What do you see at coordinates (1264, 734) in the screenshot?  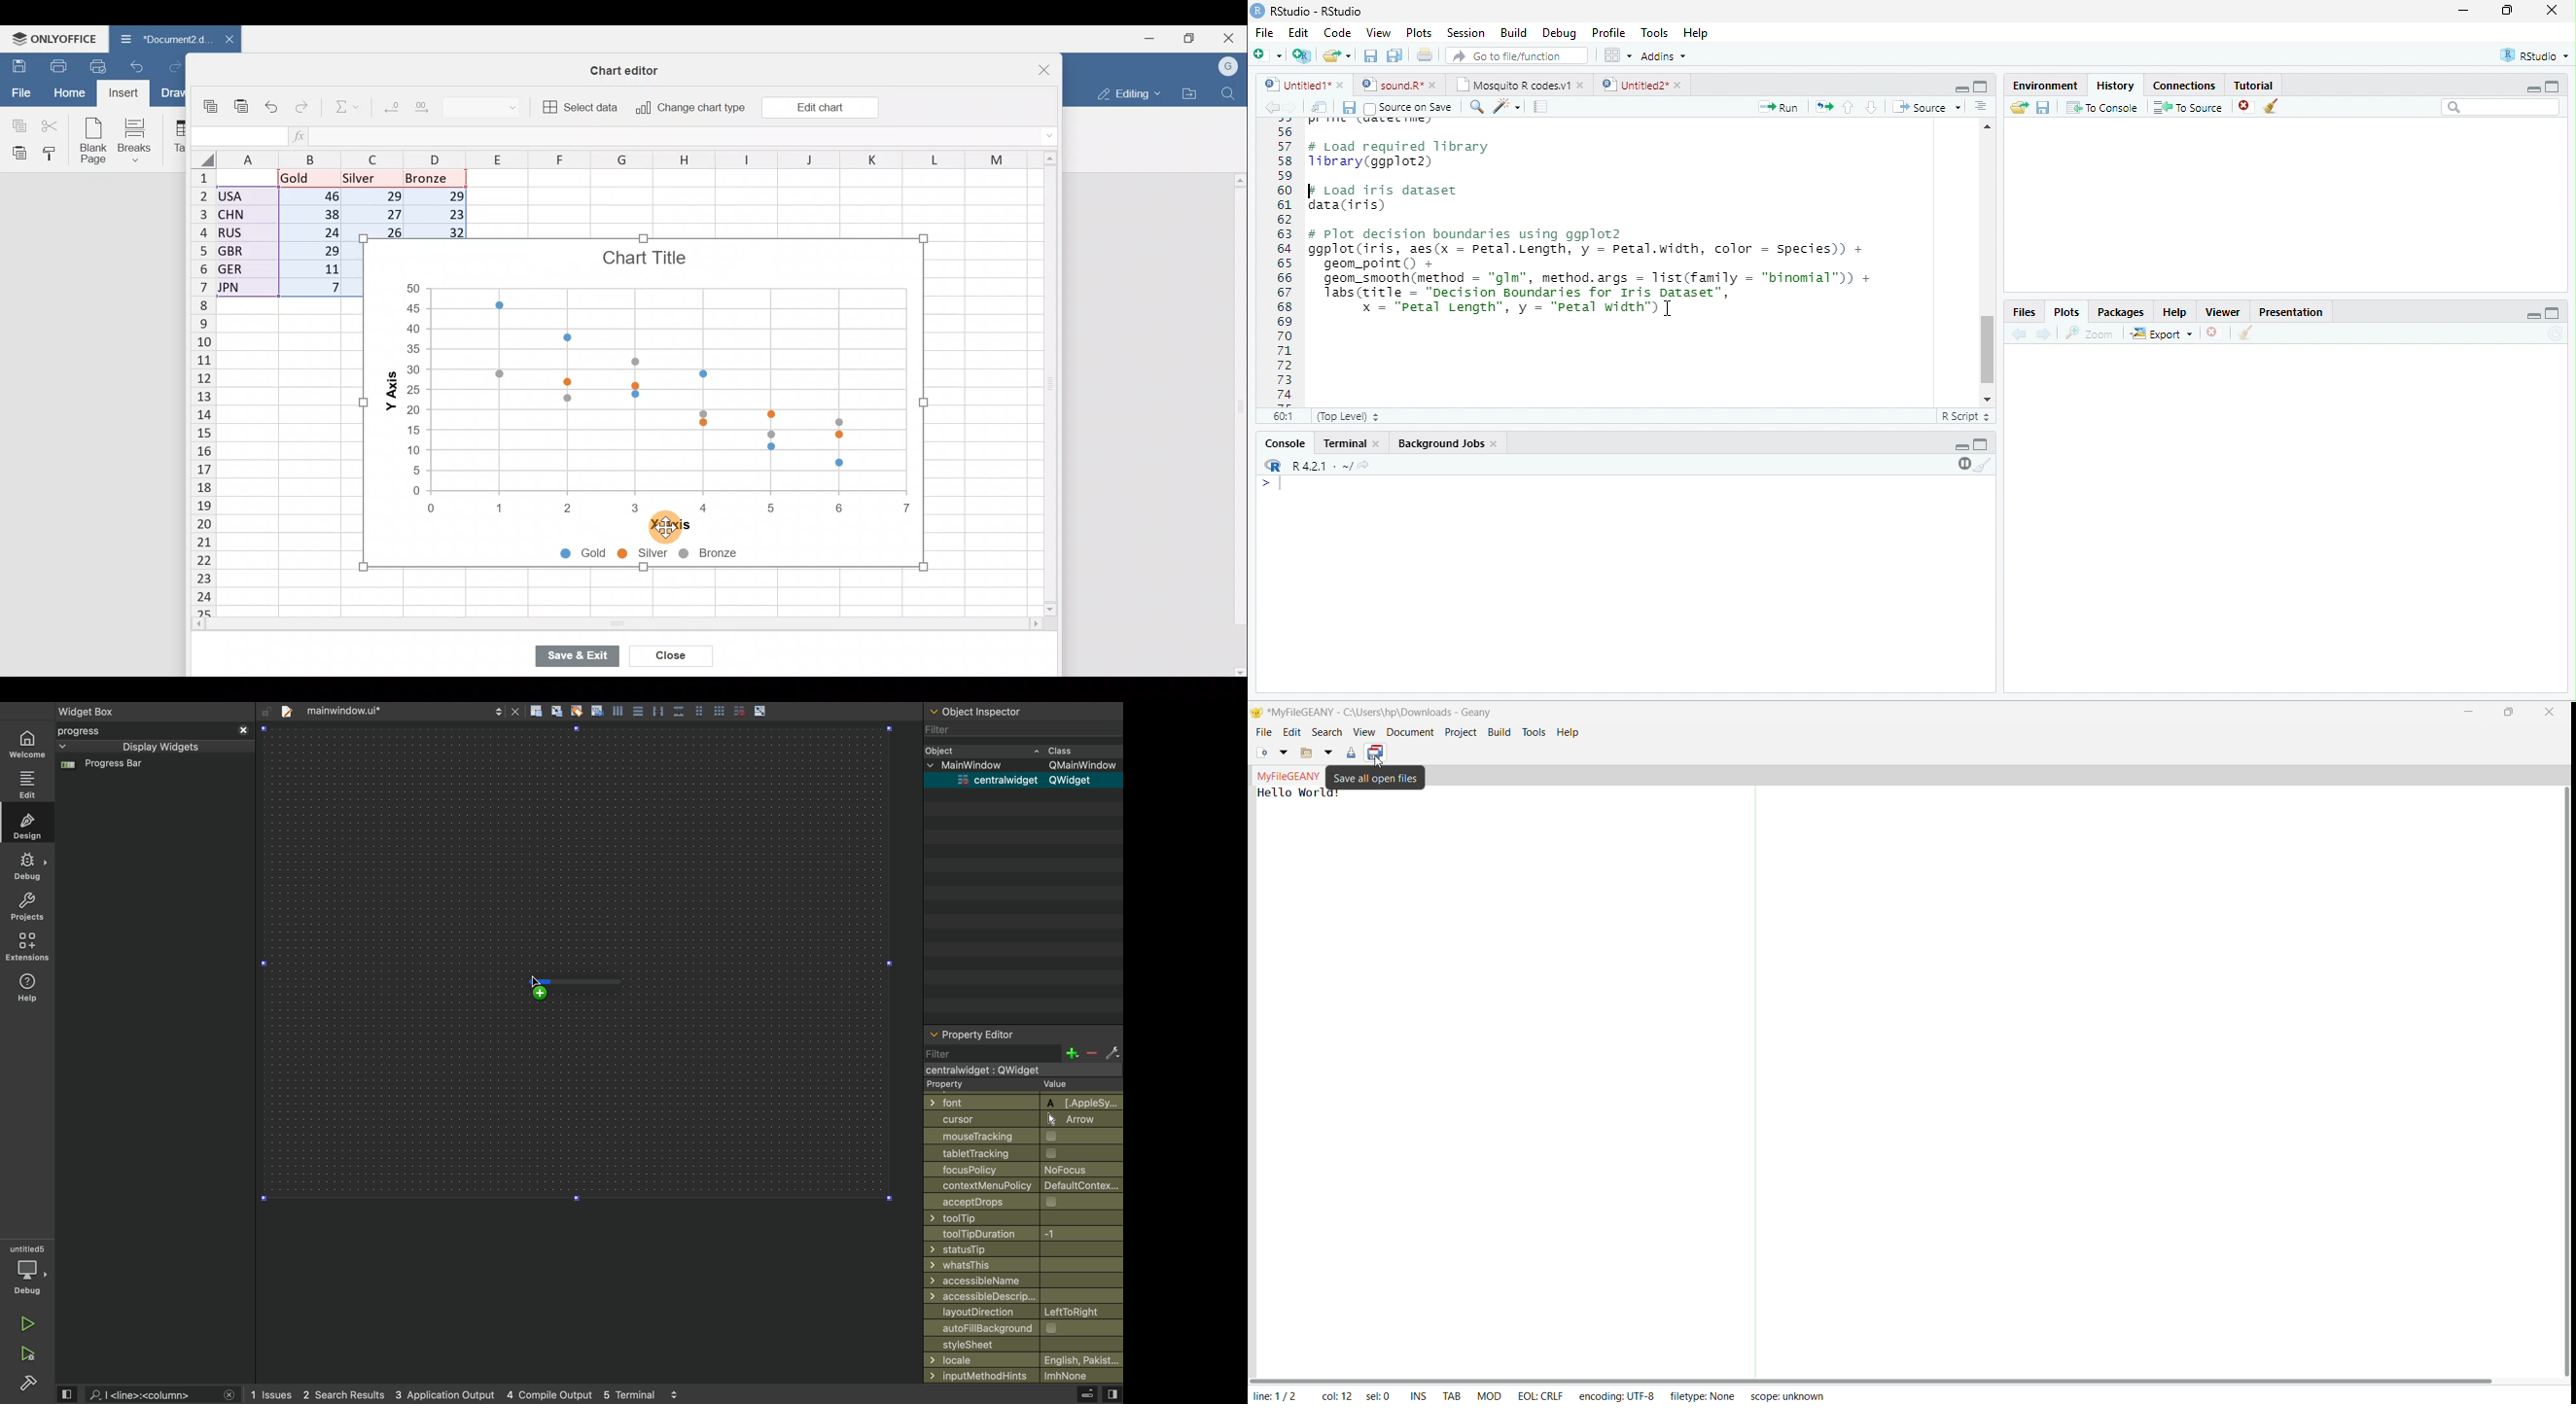 I see `File` at bounding box center [1264, 734].